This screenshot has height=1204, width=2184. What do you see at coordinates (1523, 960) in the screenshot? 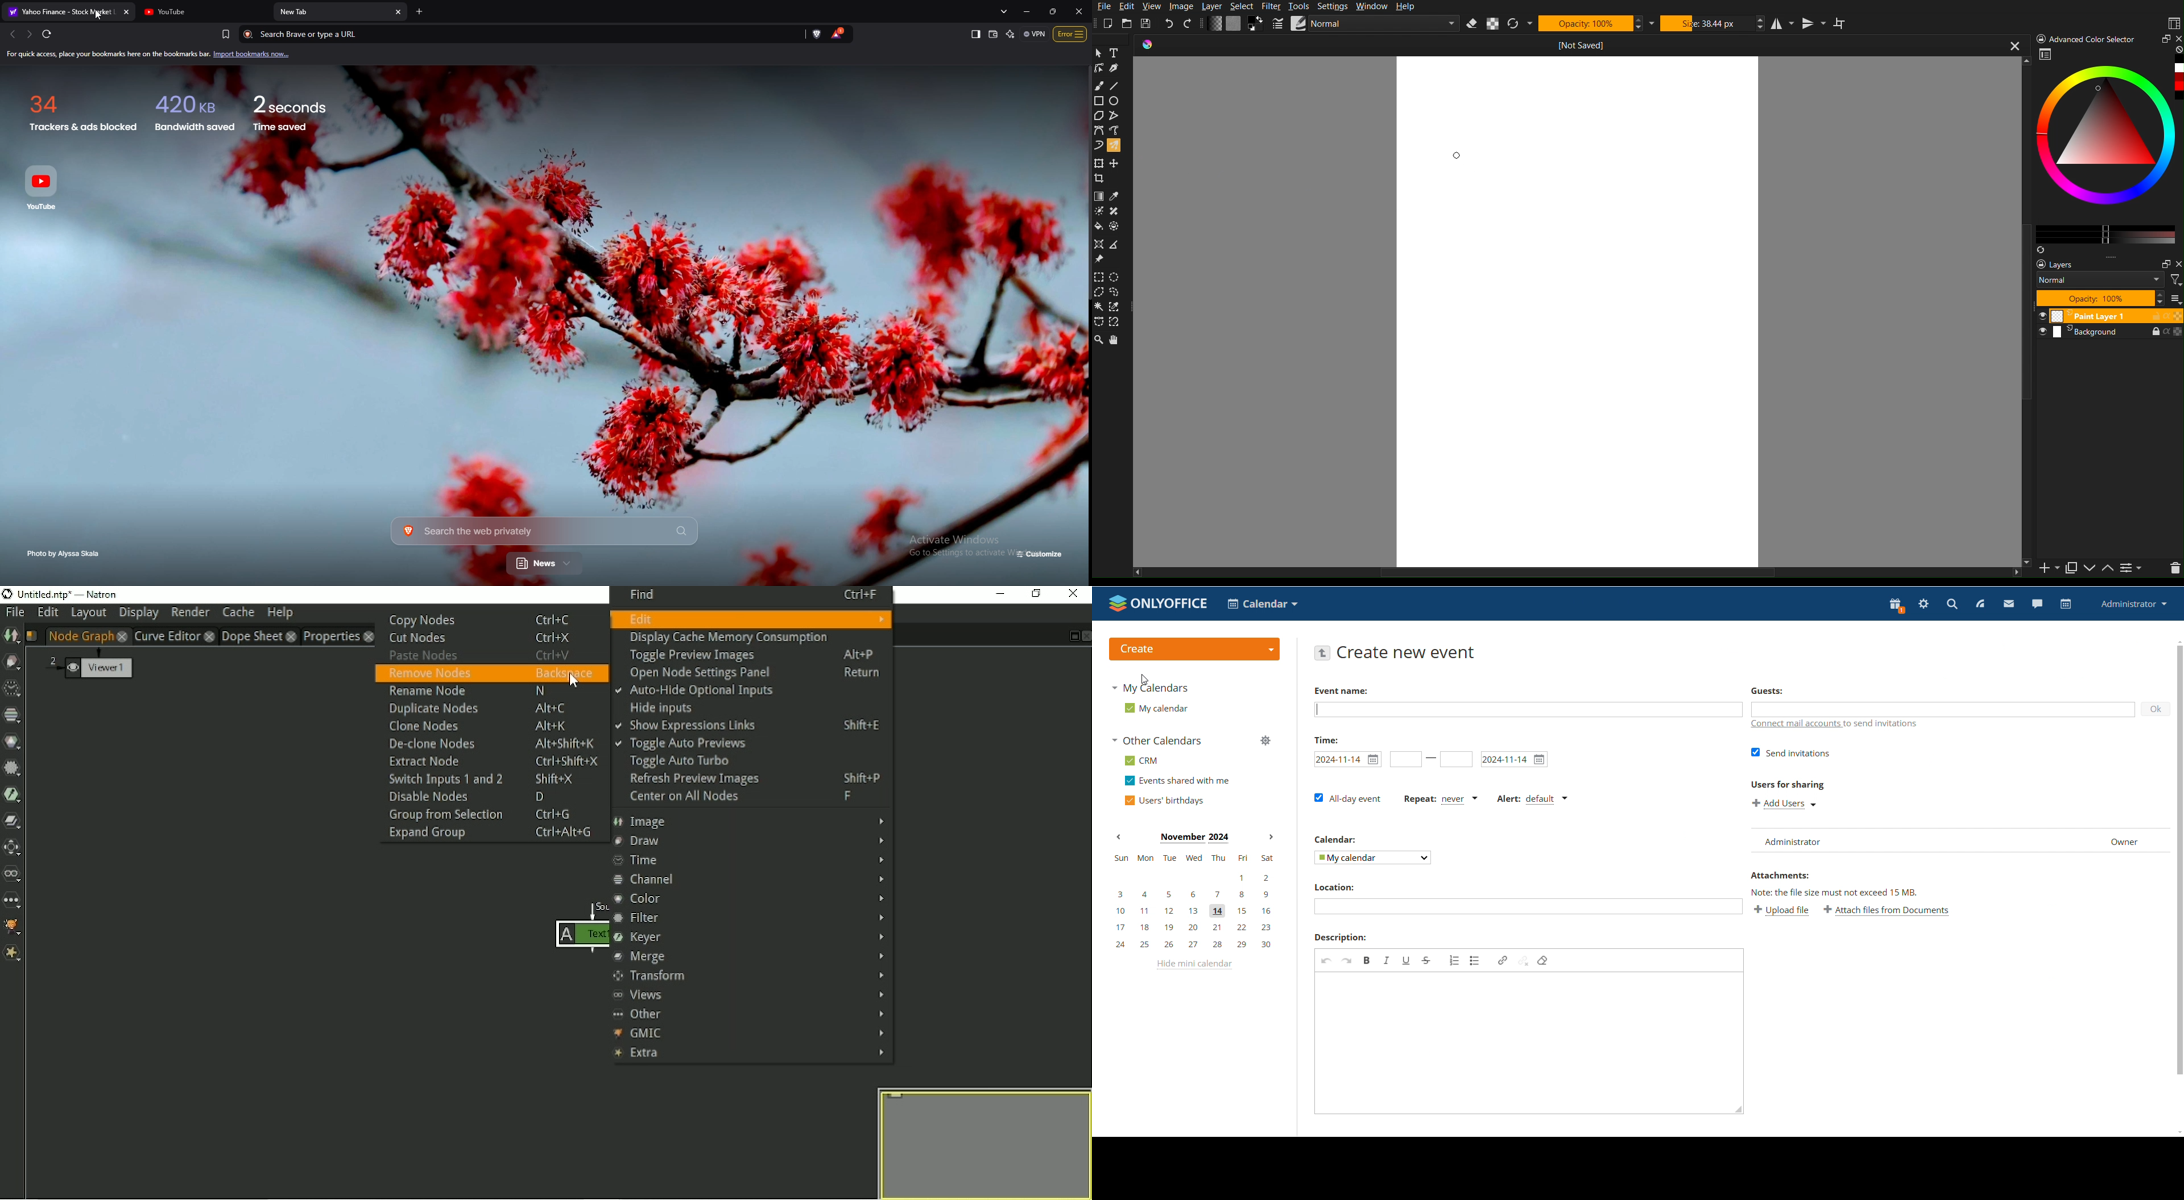
I see `unlink` at bounding box center [1523, 960].